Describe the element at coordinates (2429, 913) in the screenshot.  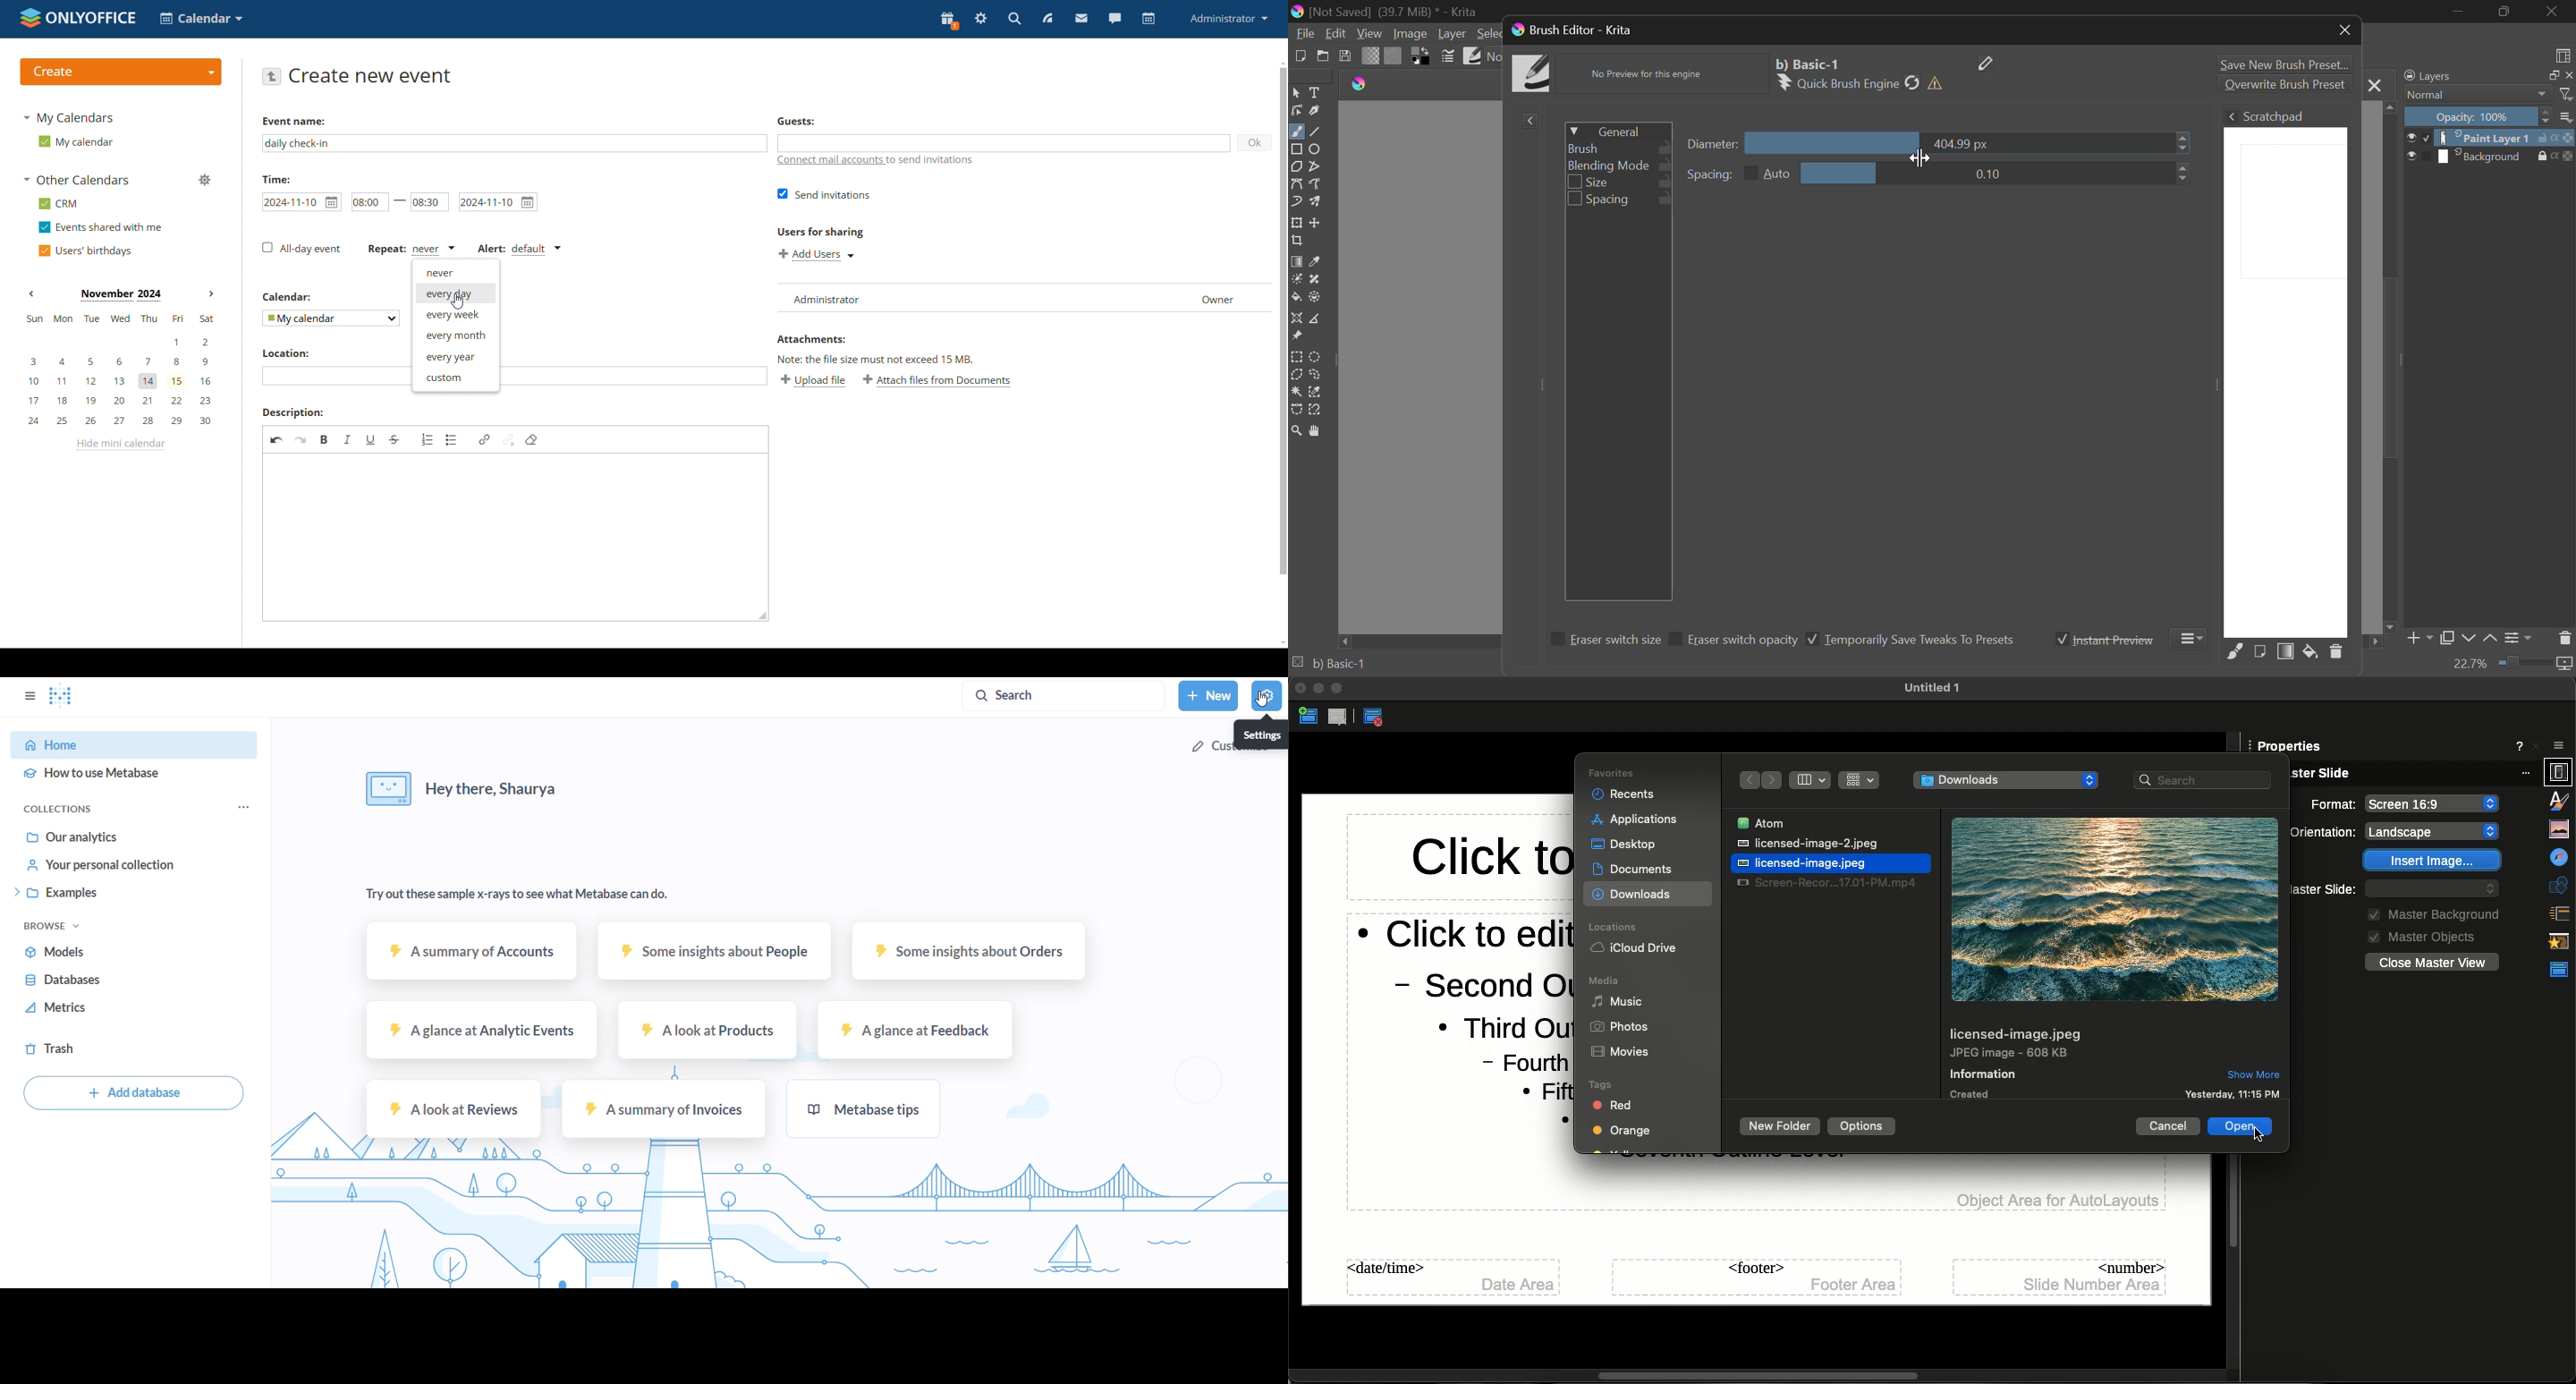
I see `Master background` at that location.